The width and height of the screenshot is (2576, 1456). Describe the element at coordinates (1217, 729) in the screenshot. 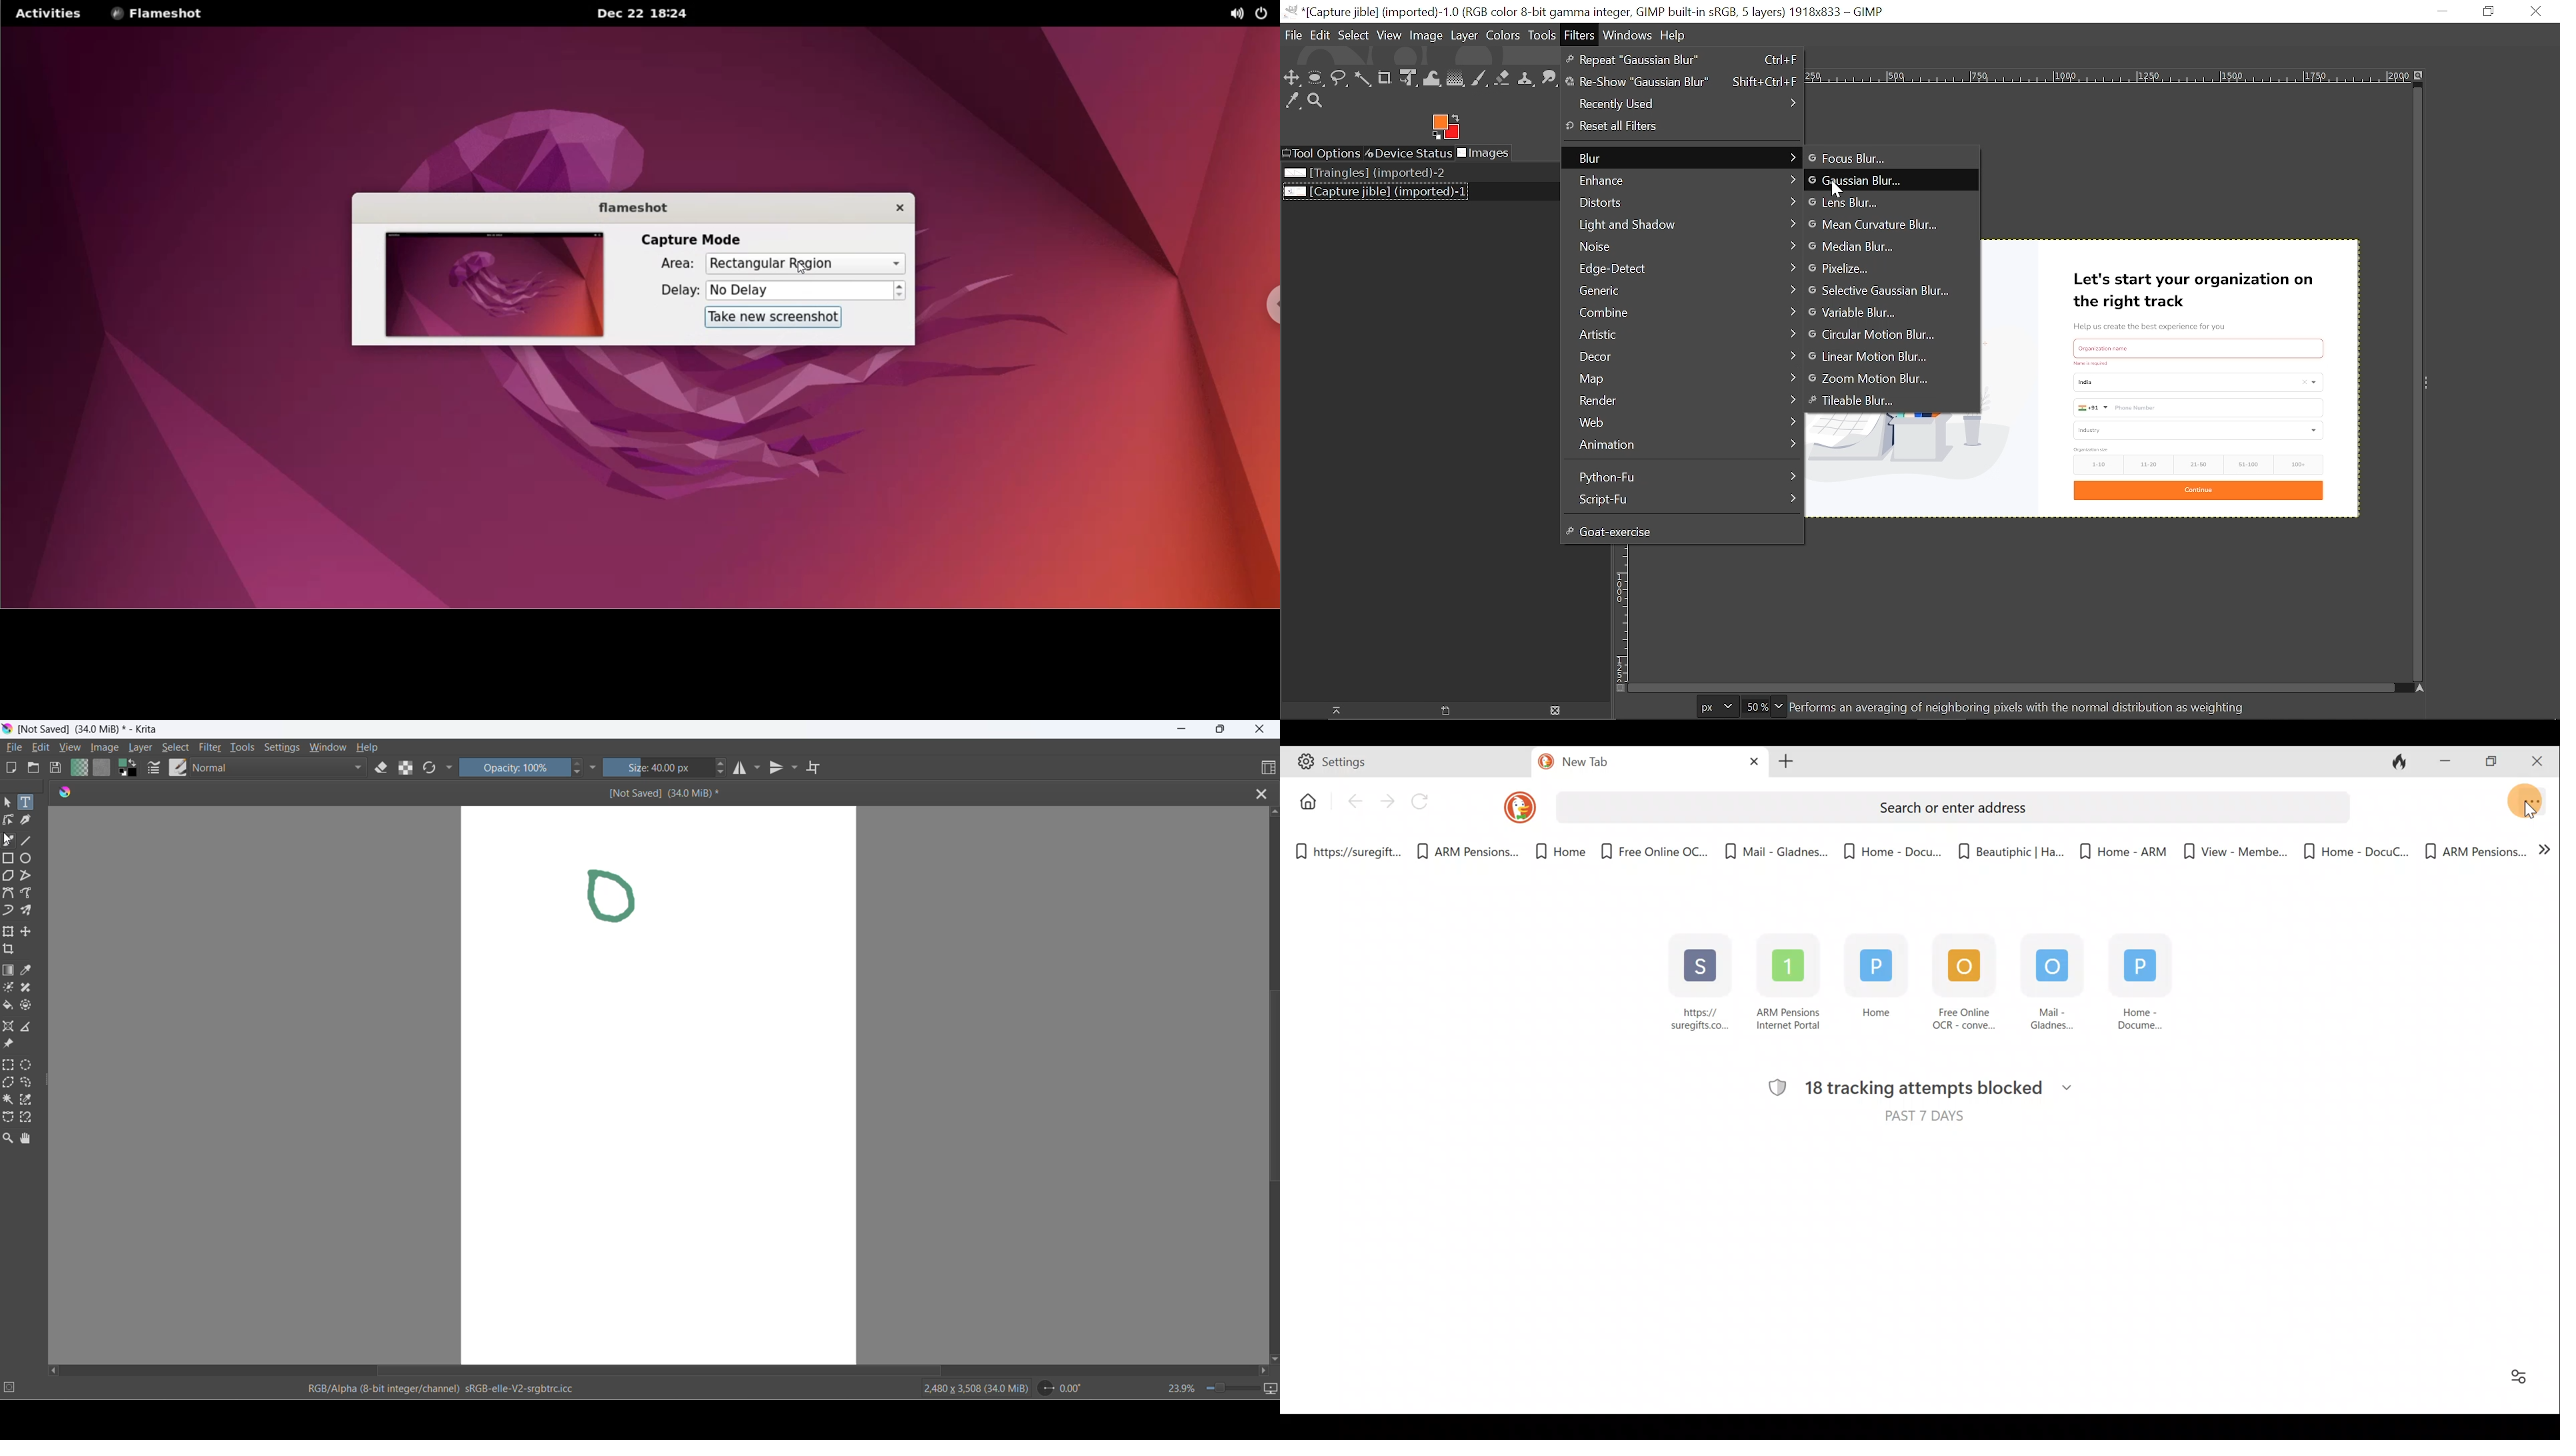

I see `maximize` at that location.